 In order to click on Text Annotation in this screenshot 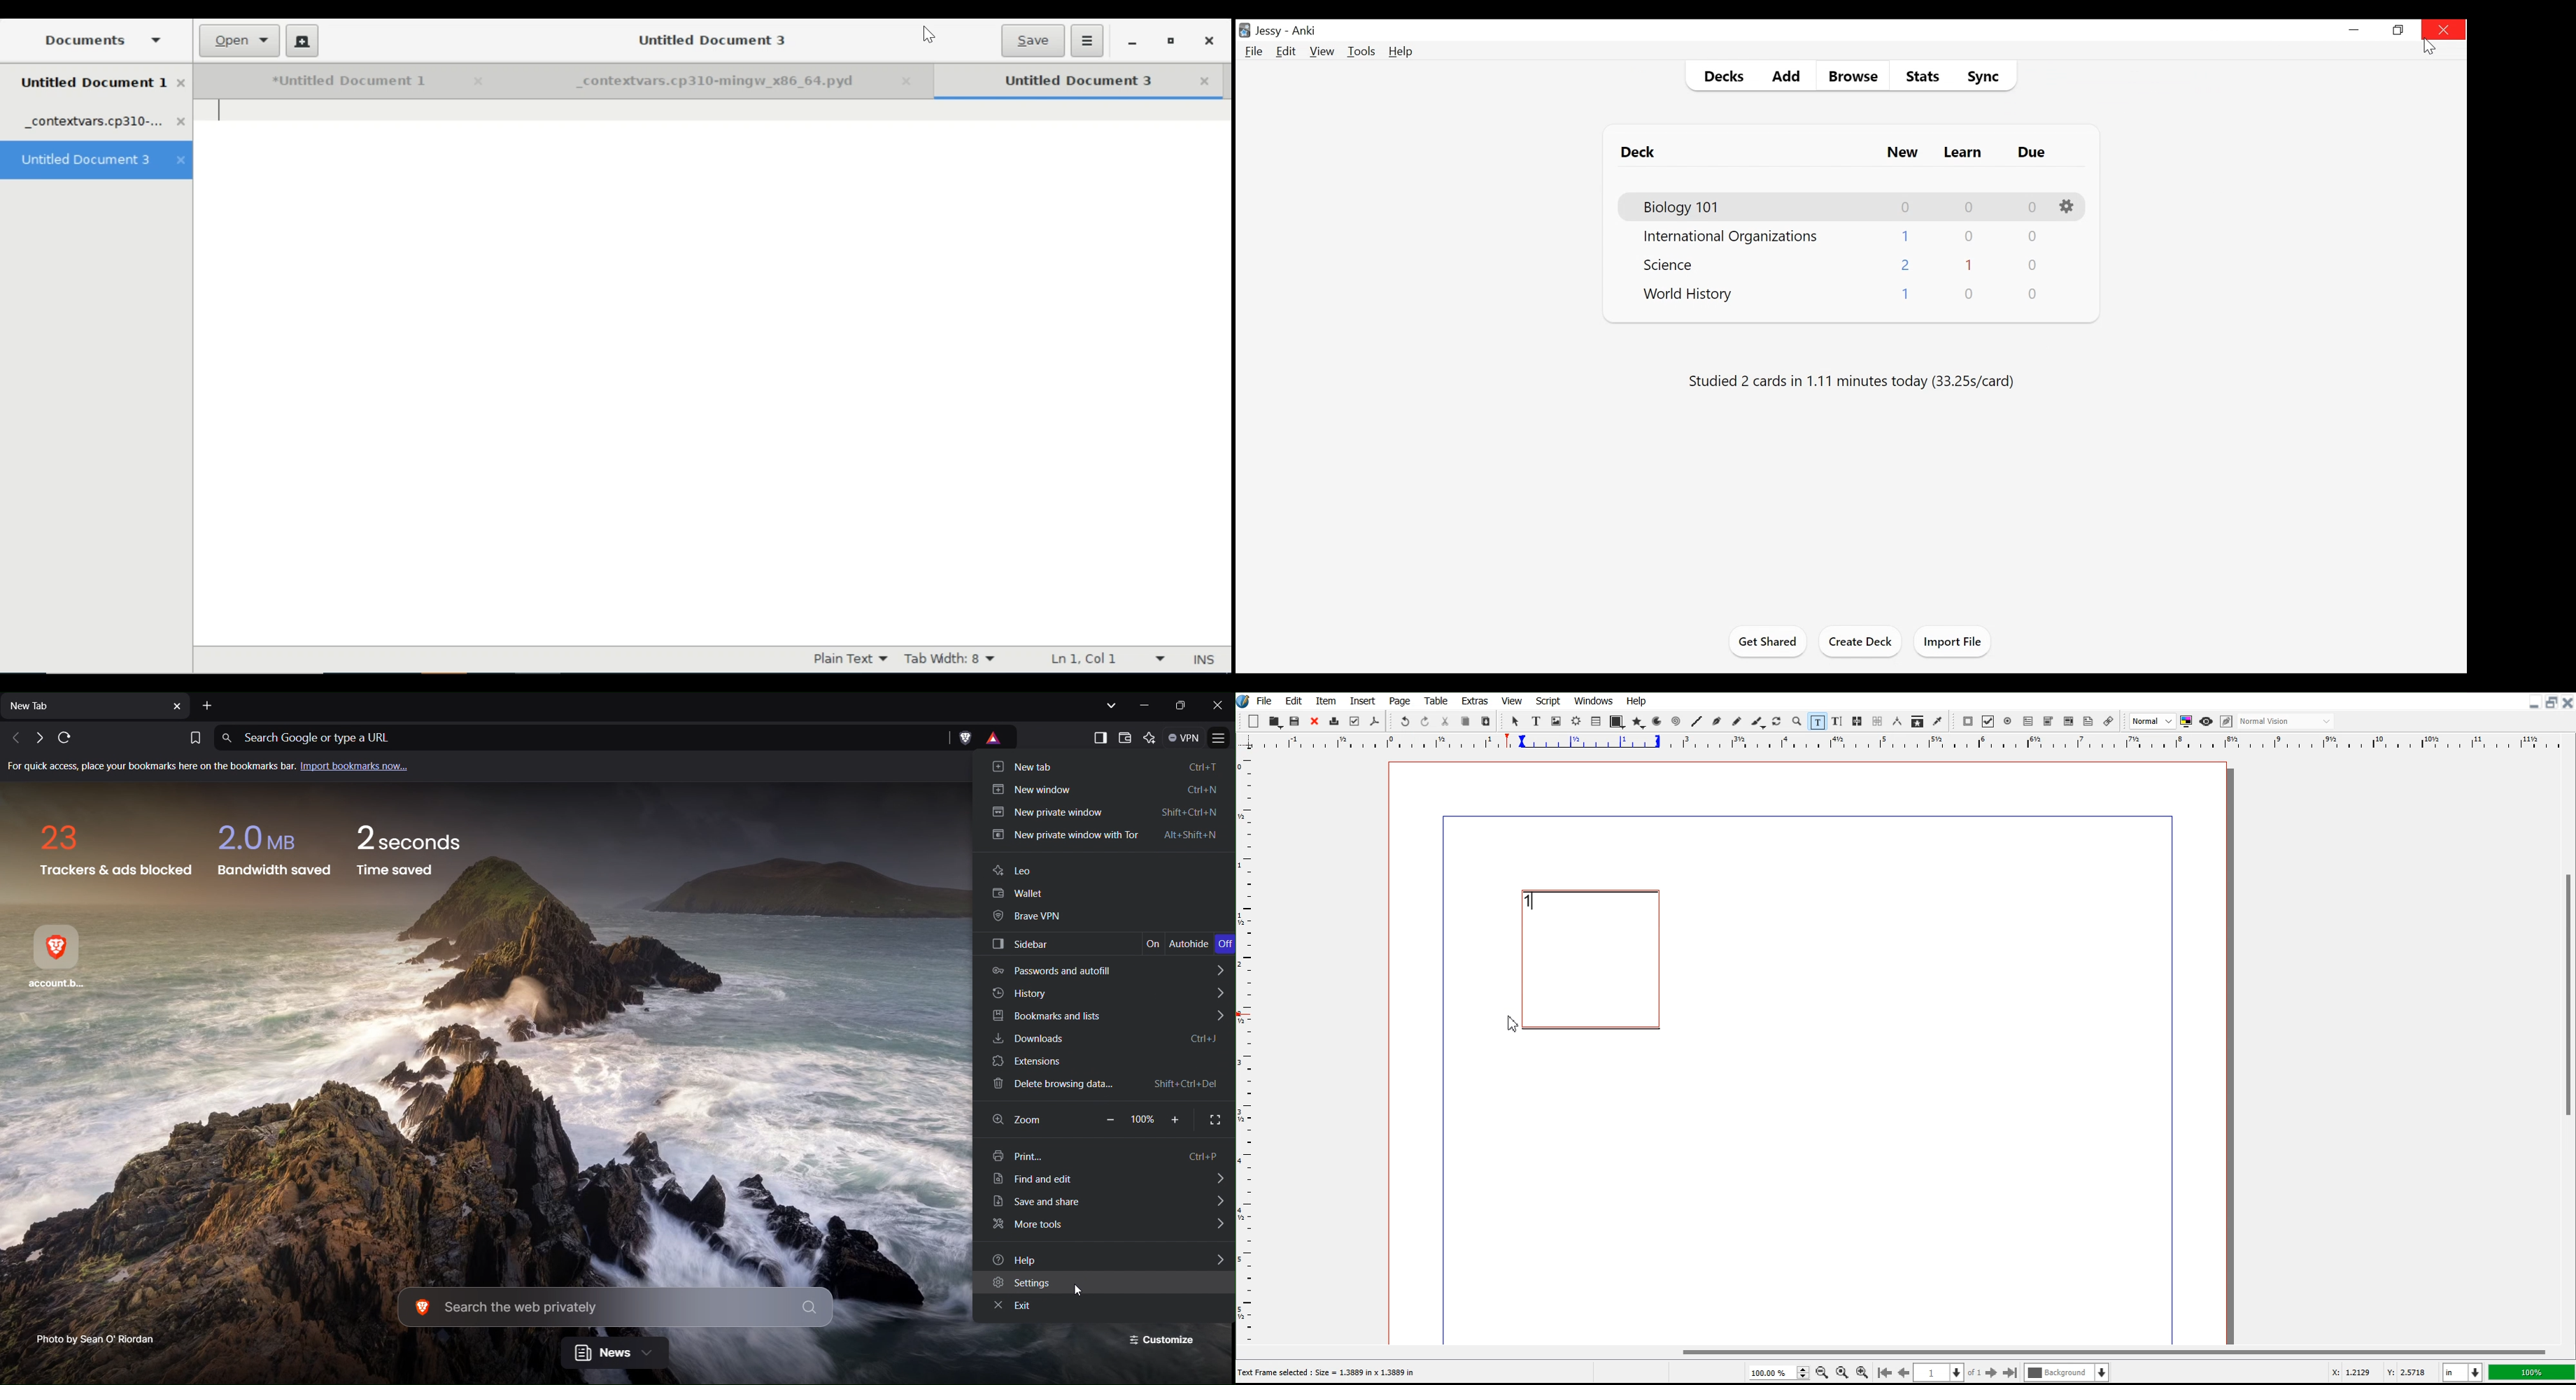, I will do `click(2088, 722)`.